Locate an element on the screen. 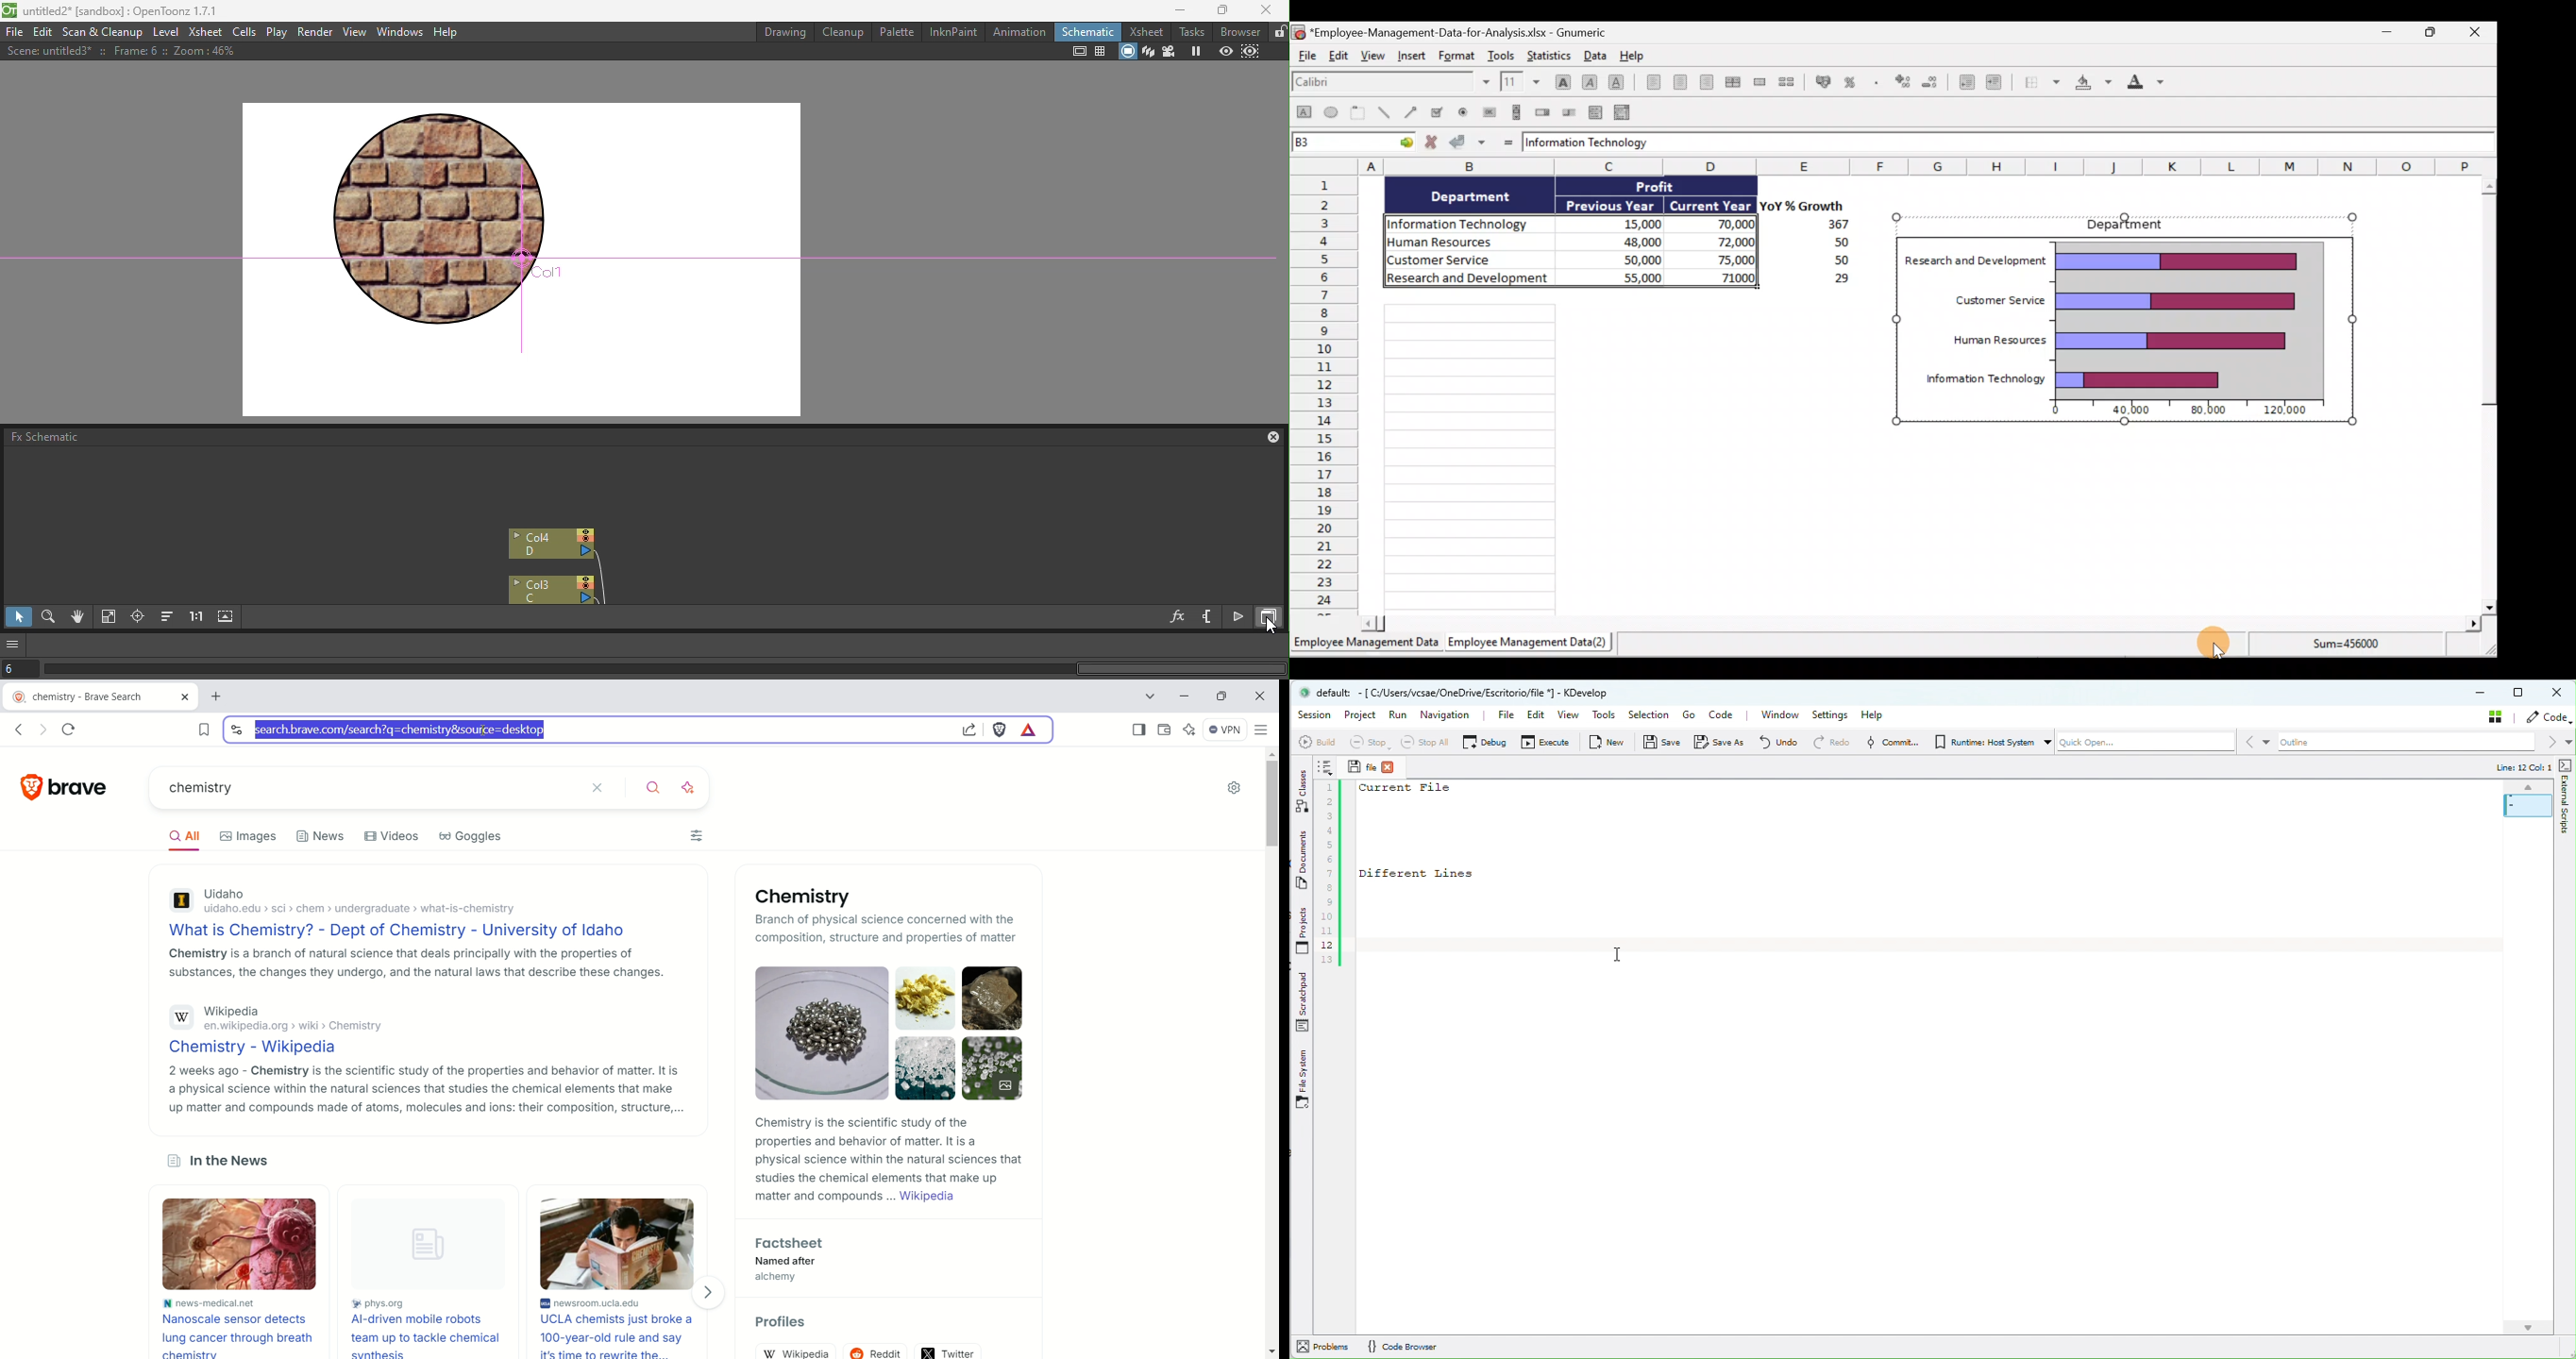  Create a frame is located at coordinates (1358, 112).